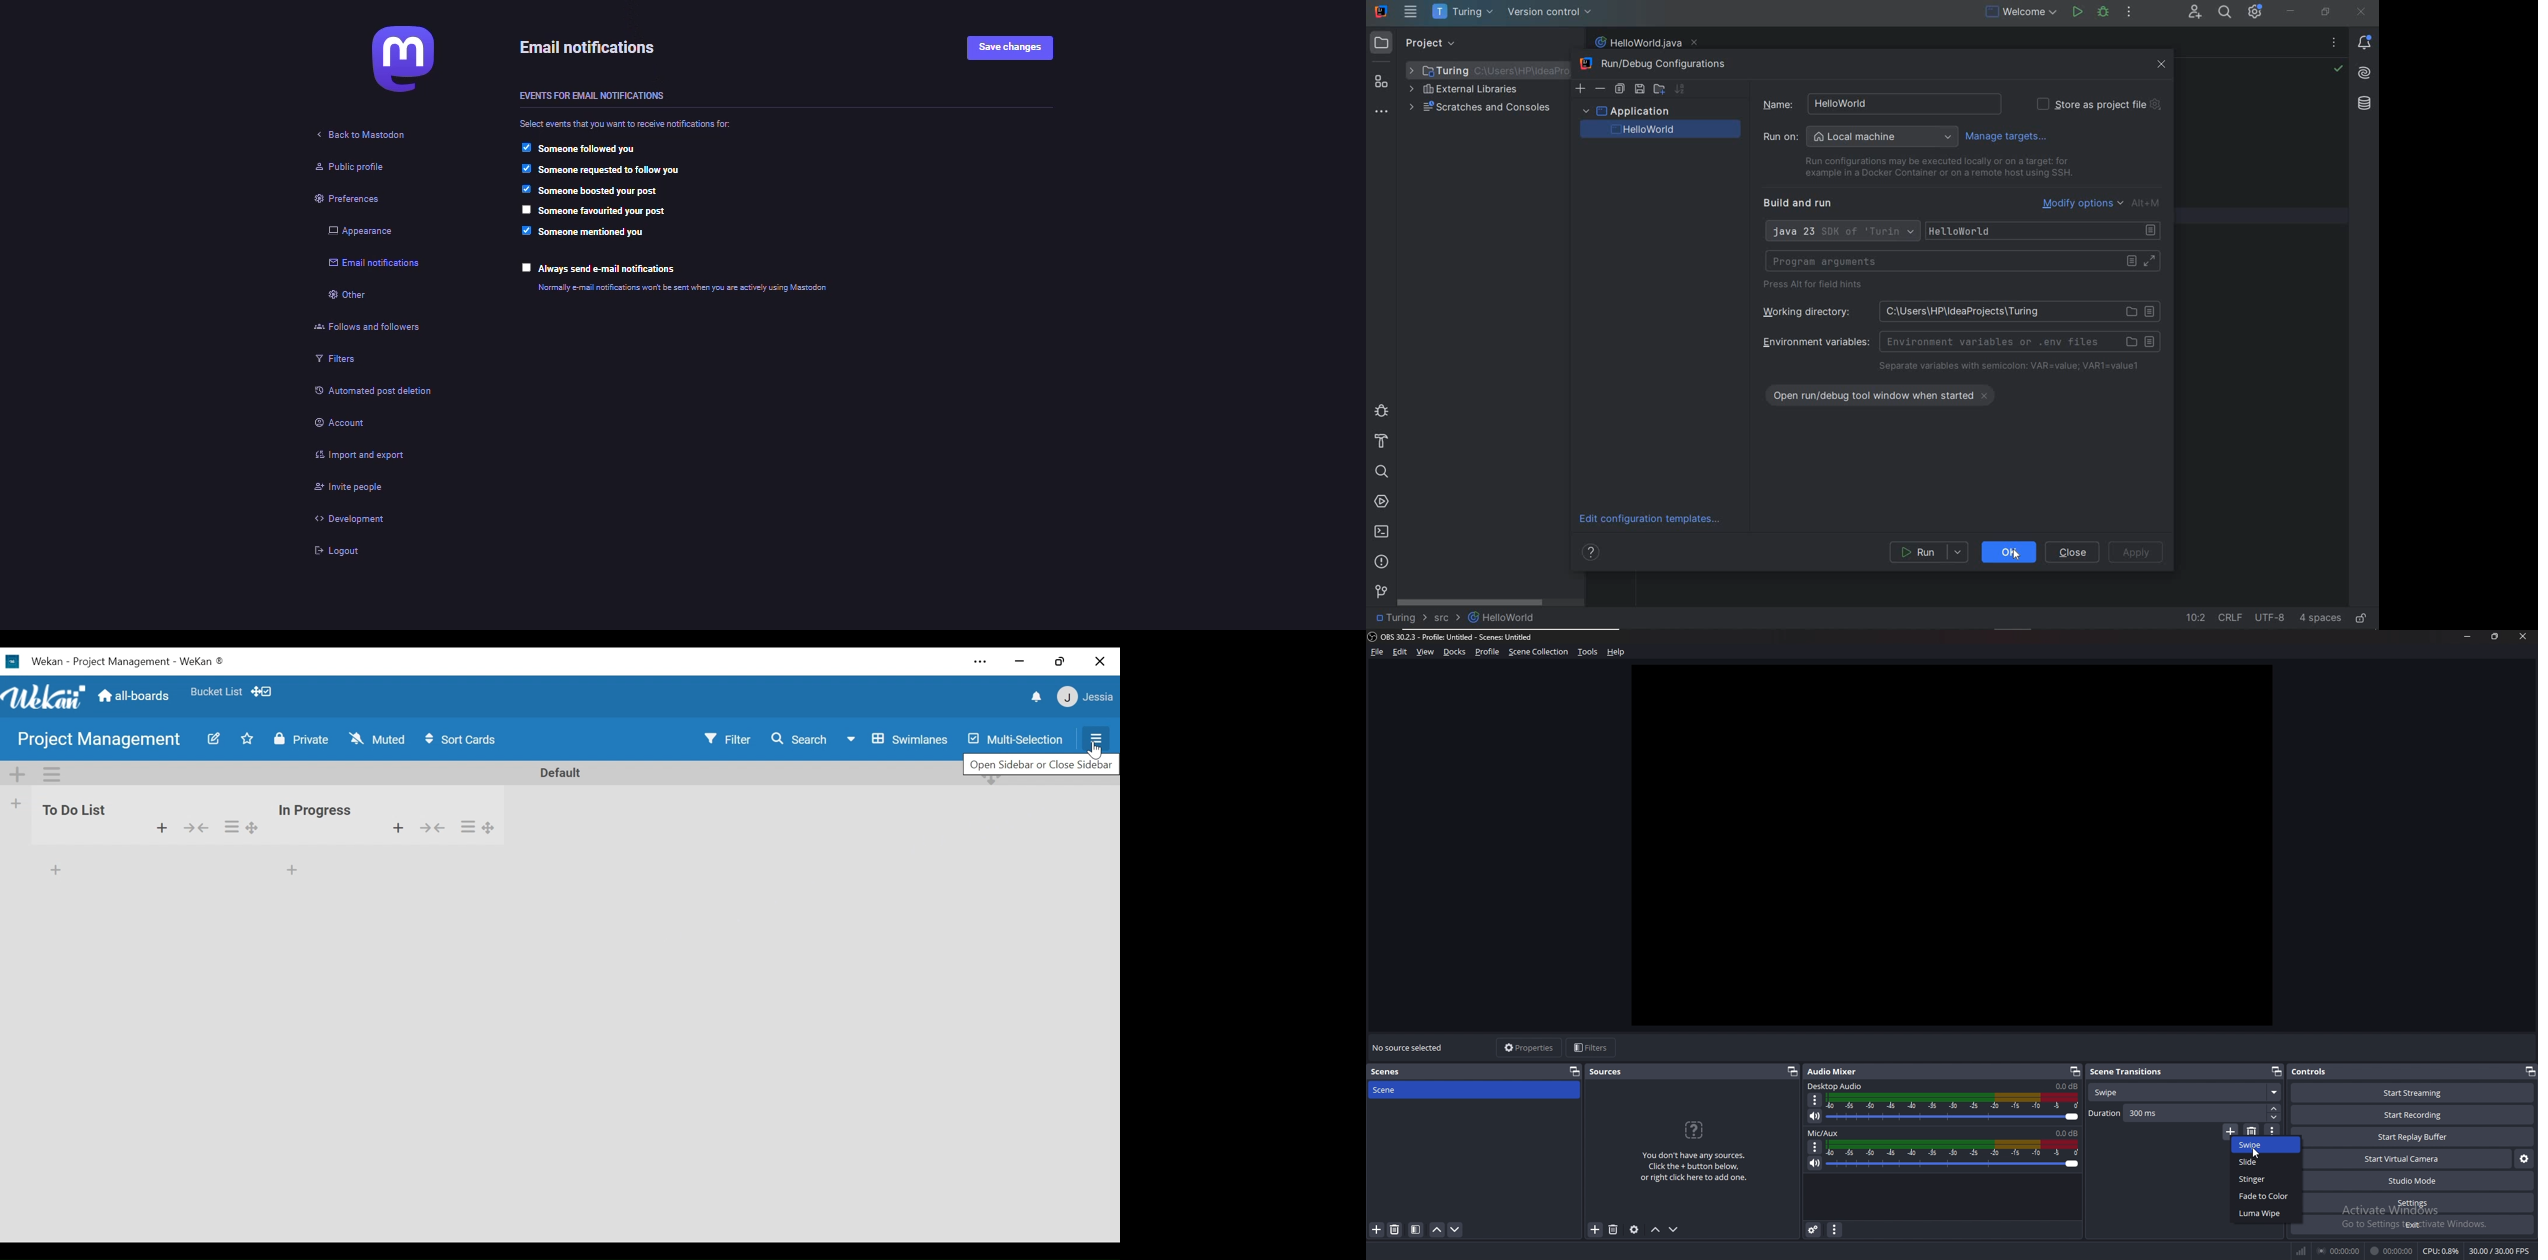 This screenshot has width=2548, height=1260. I want to click on close, so click(2521, 637).